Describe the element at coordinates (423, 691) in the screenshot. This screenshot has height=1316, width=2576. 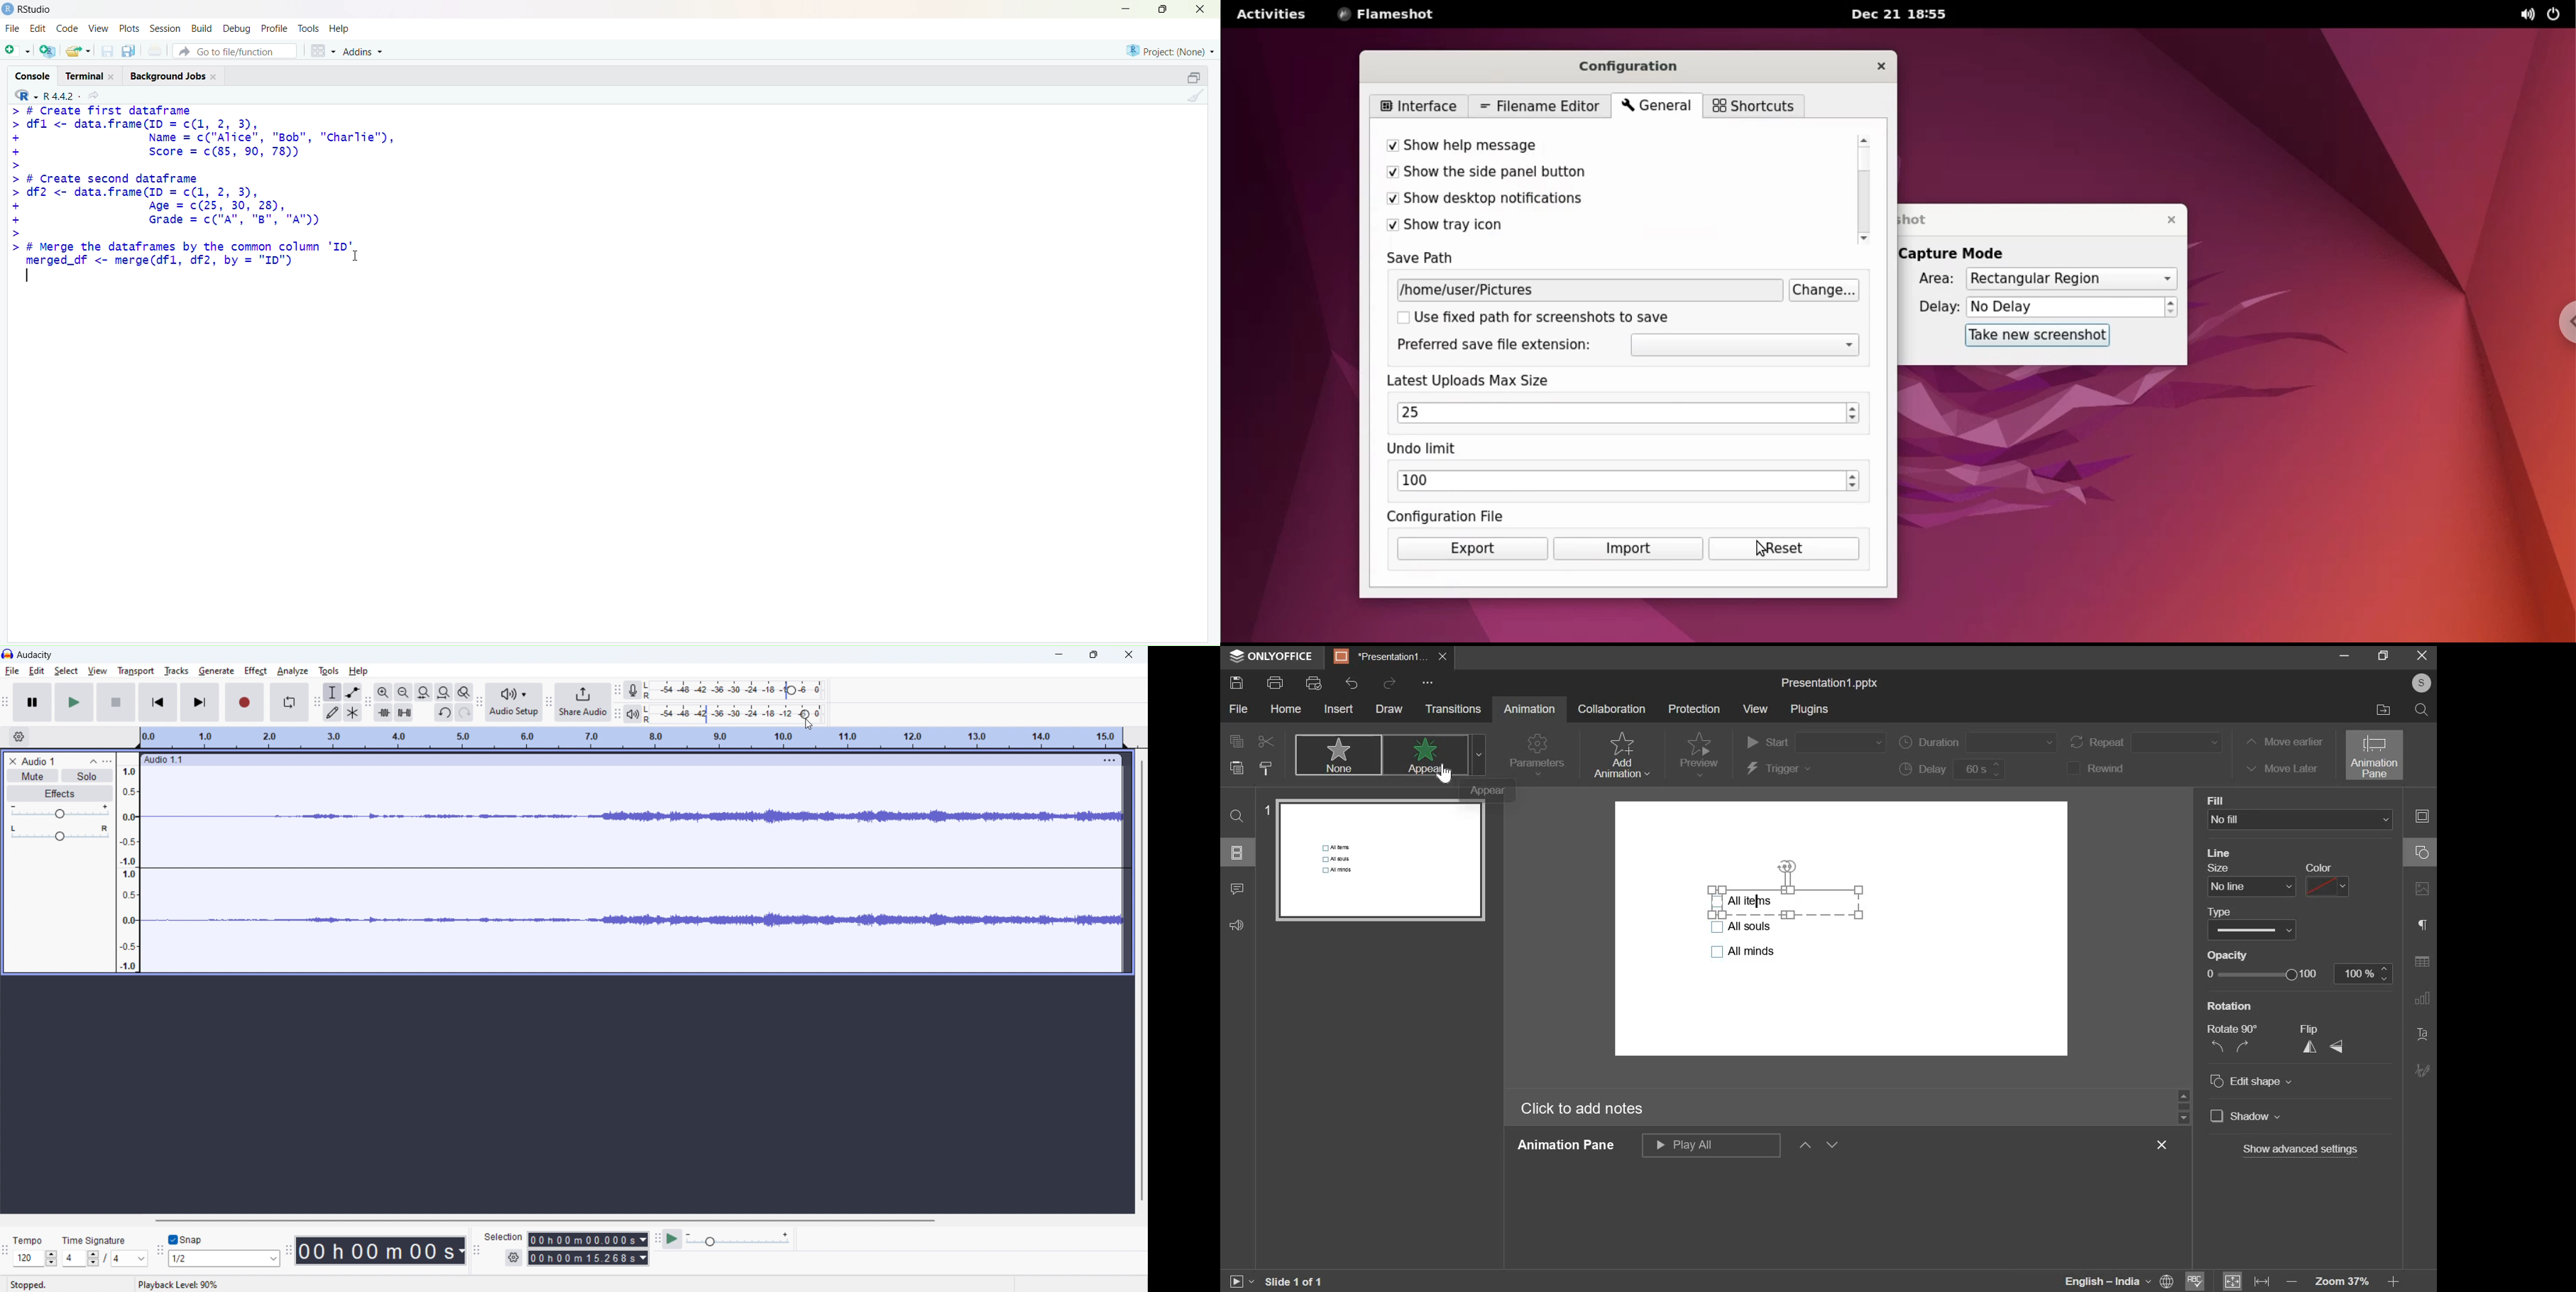
I see `fit selection to width` at that location.